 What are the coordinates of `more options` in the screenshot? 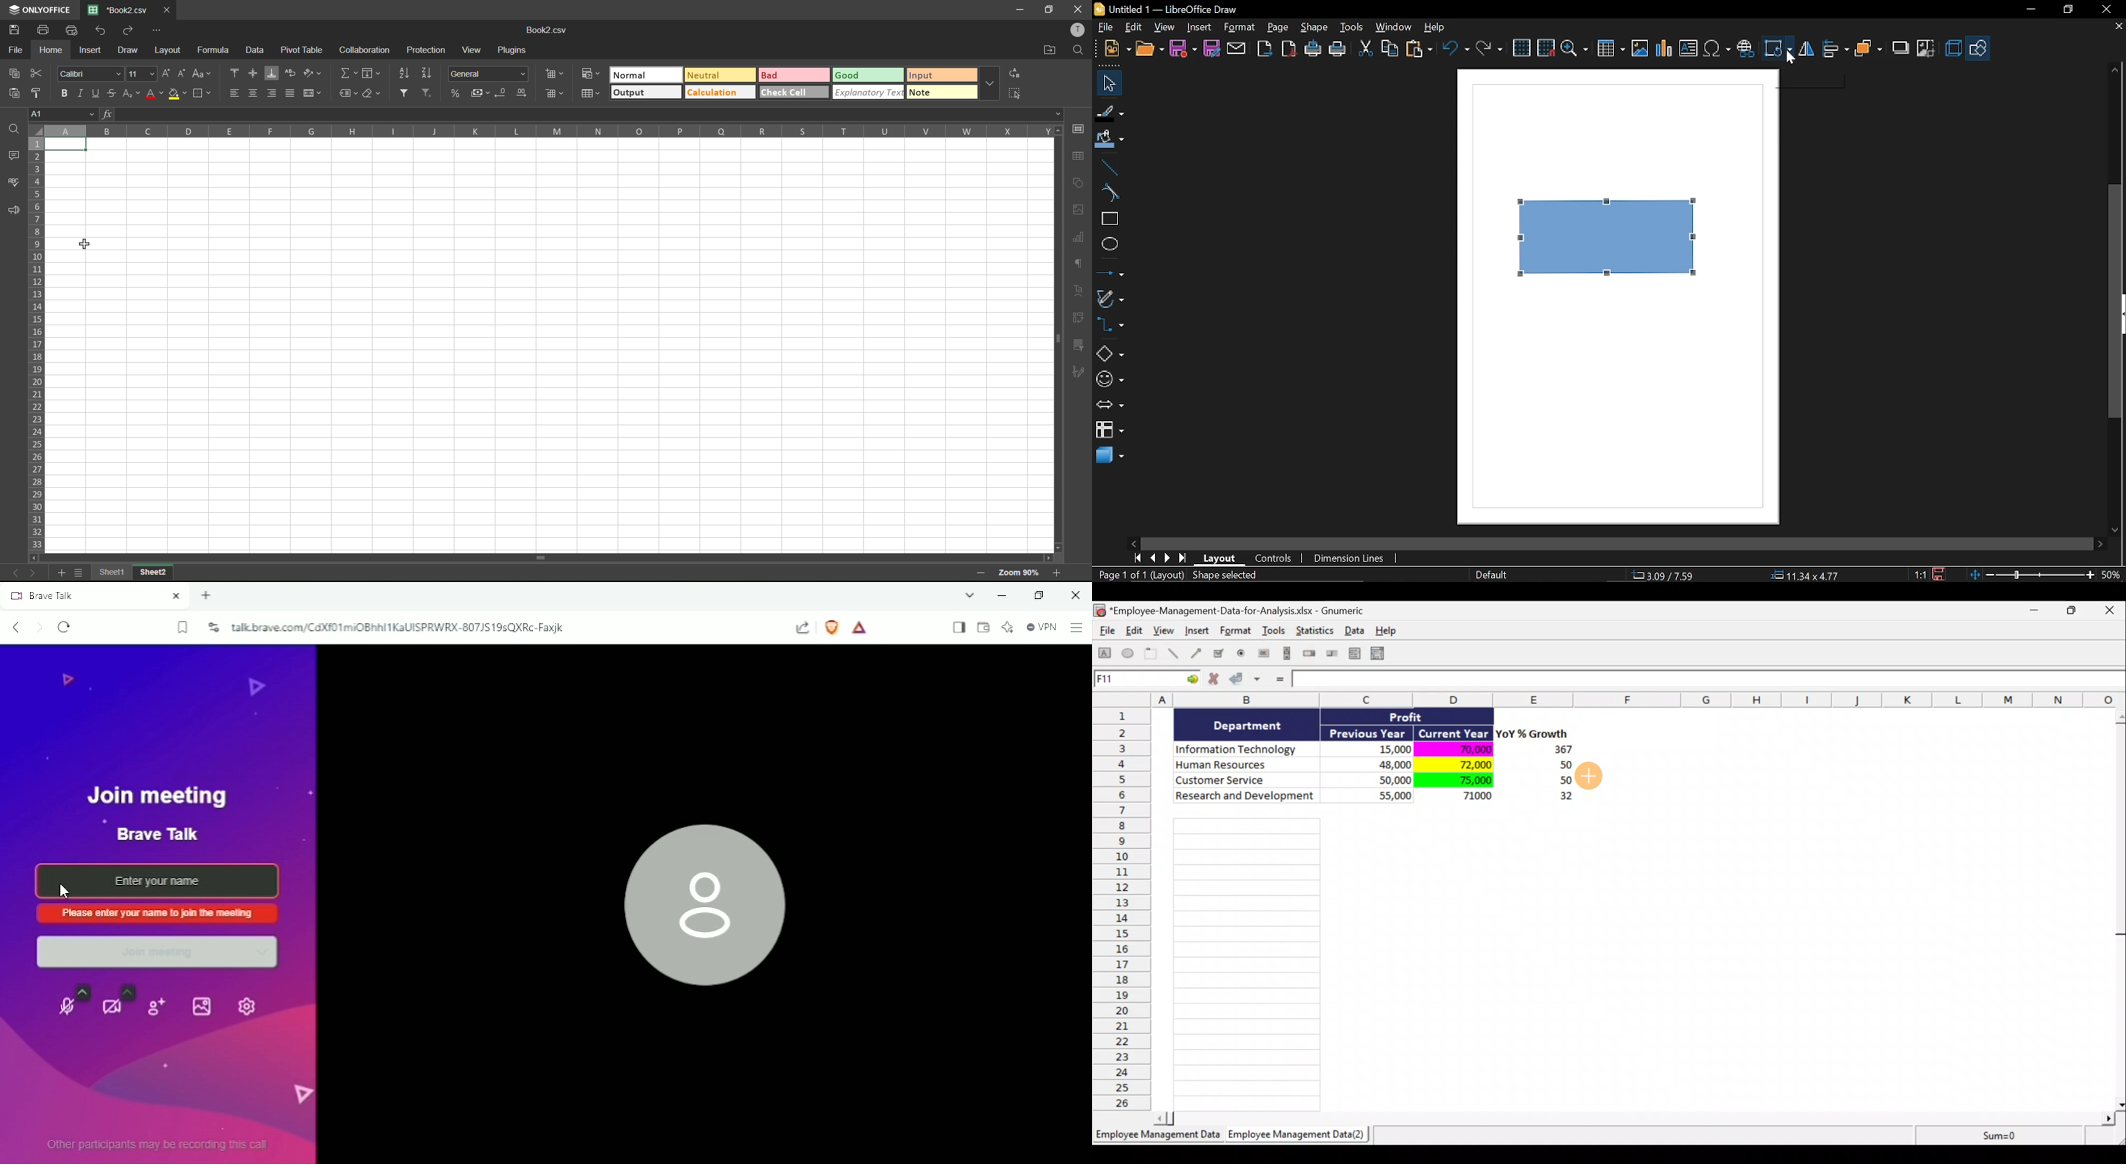 It's located at (992, 85).